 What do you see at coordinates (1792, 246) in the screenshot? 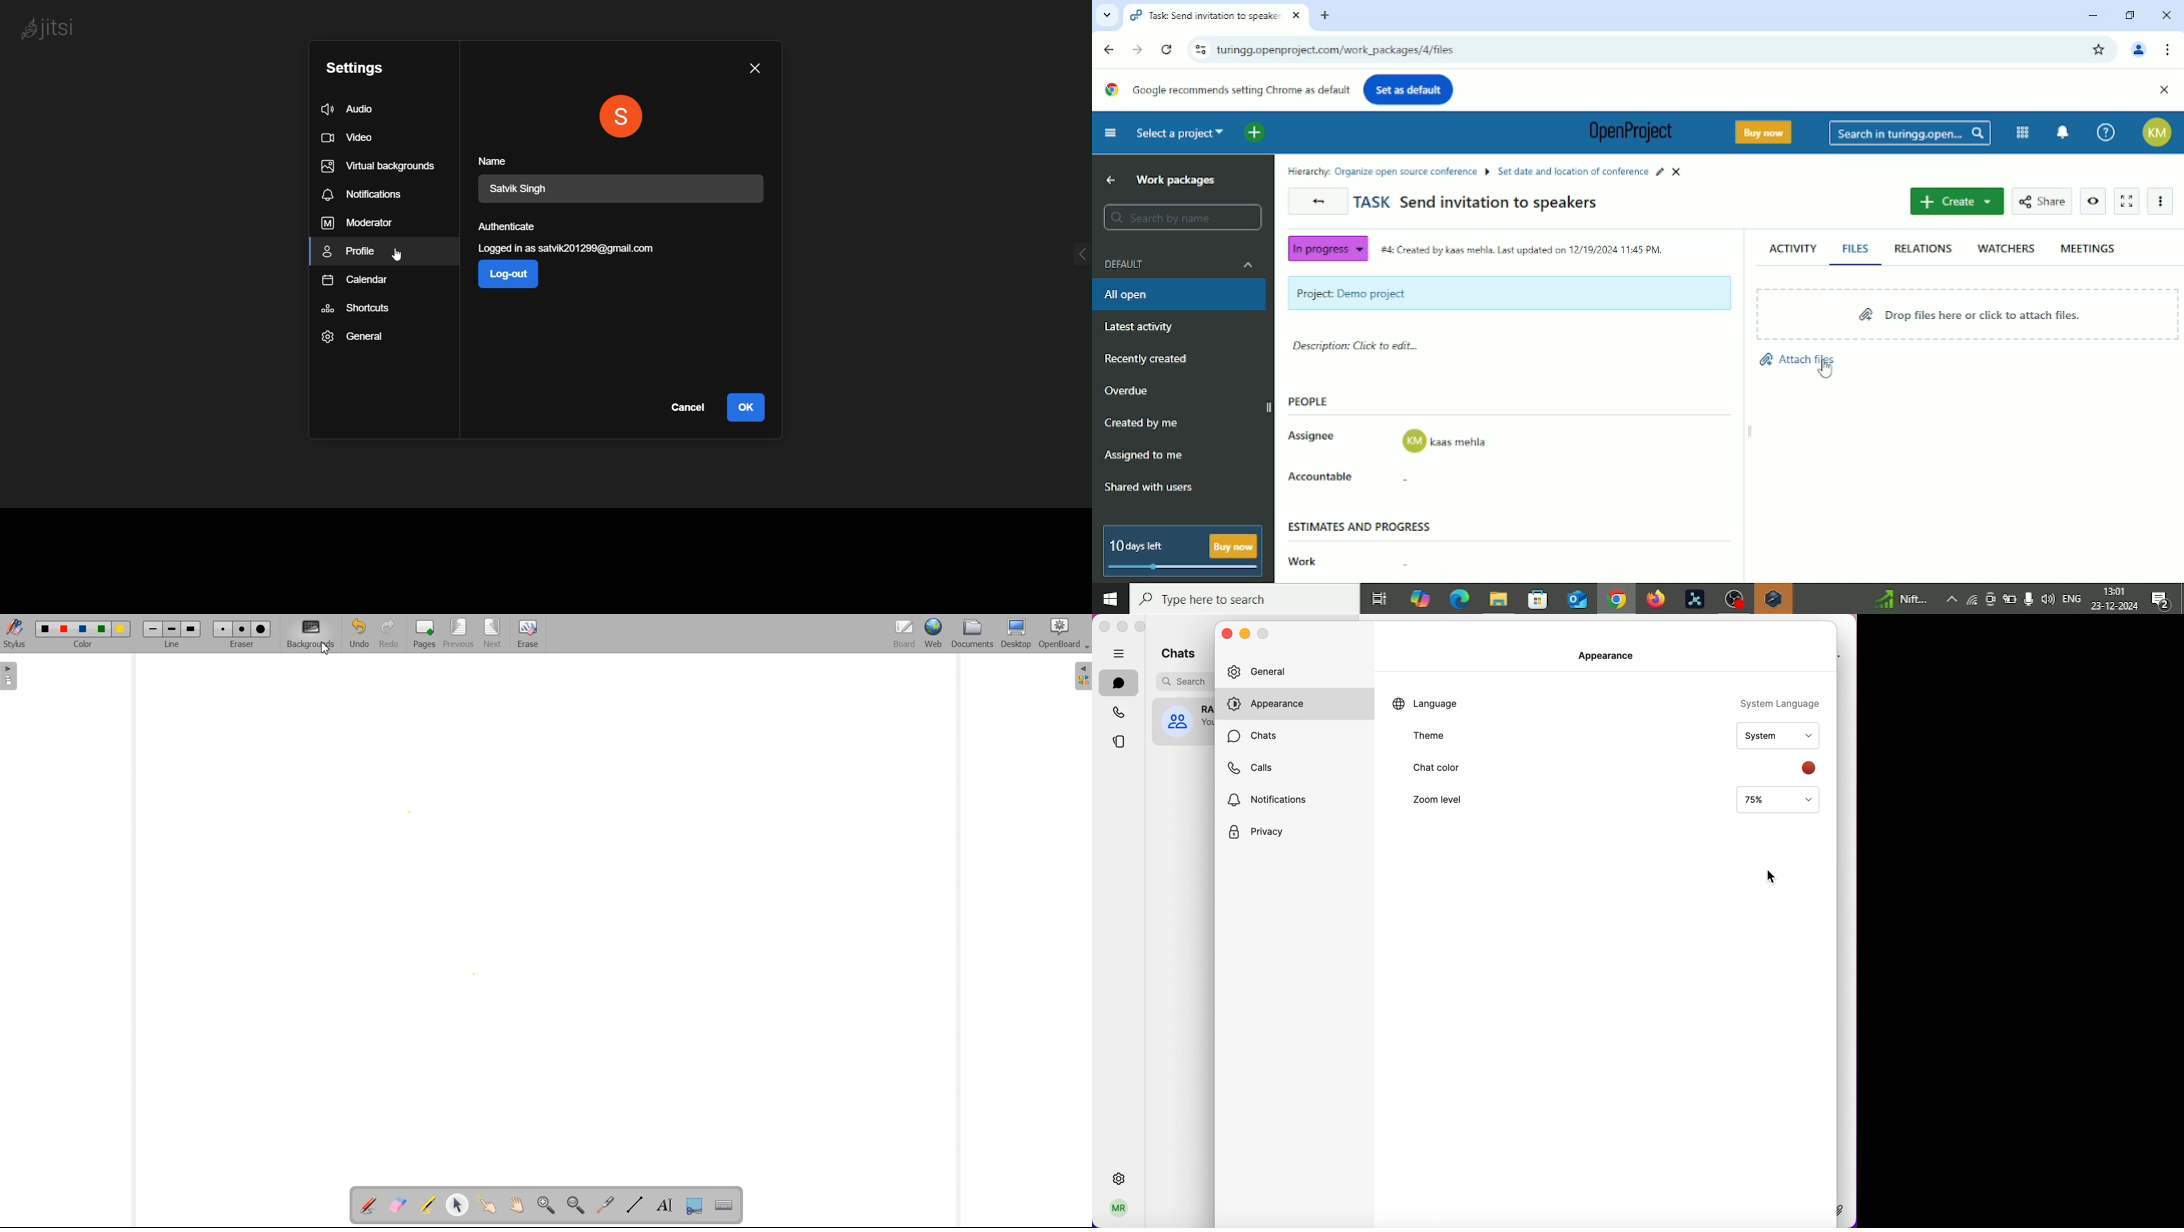
I see `Activity` at bounding box center [1792, 246].